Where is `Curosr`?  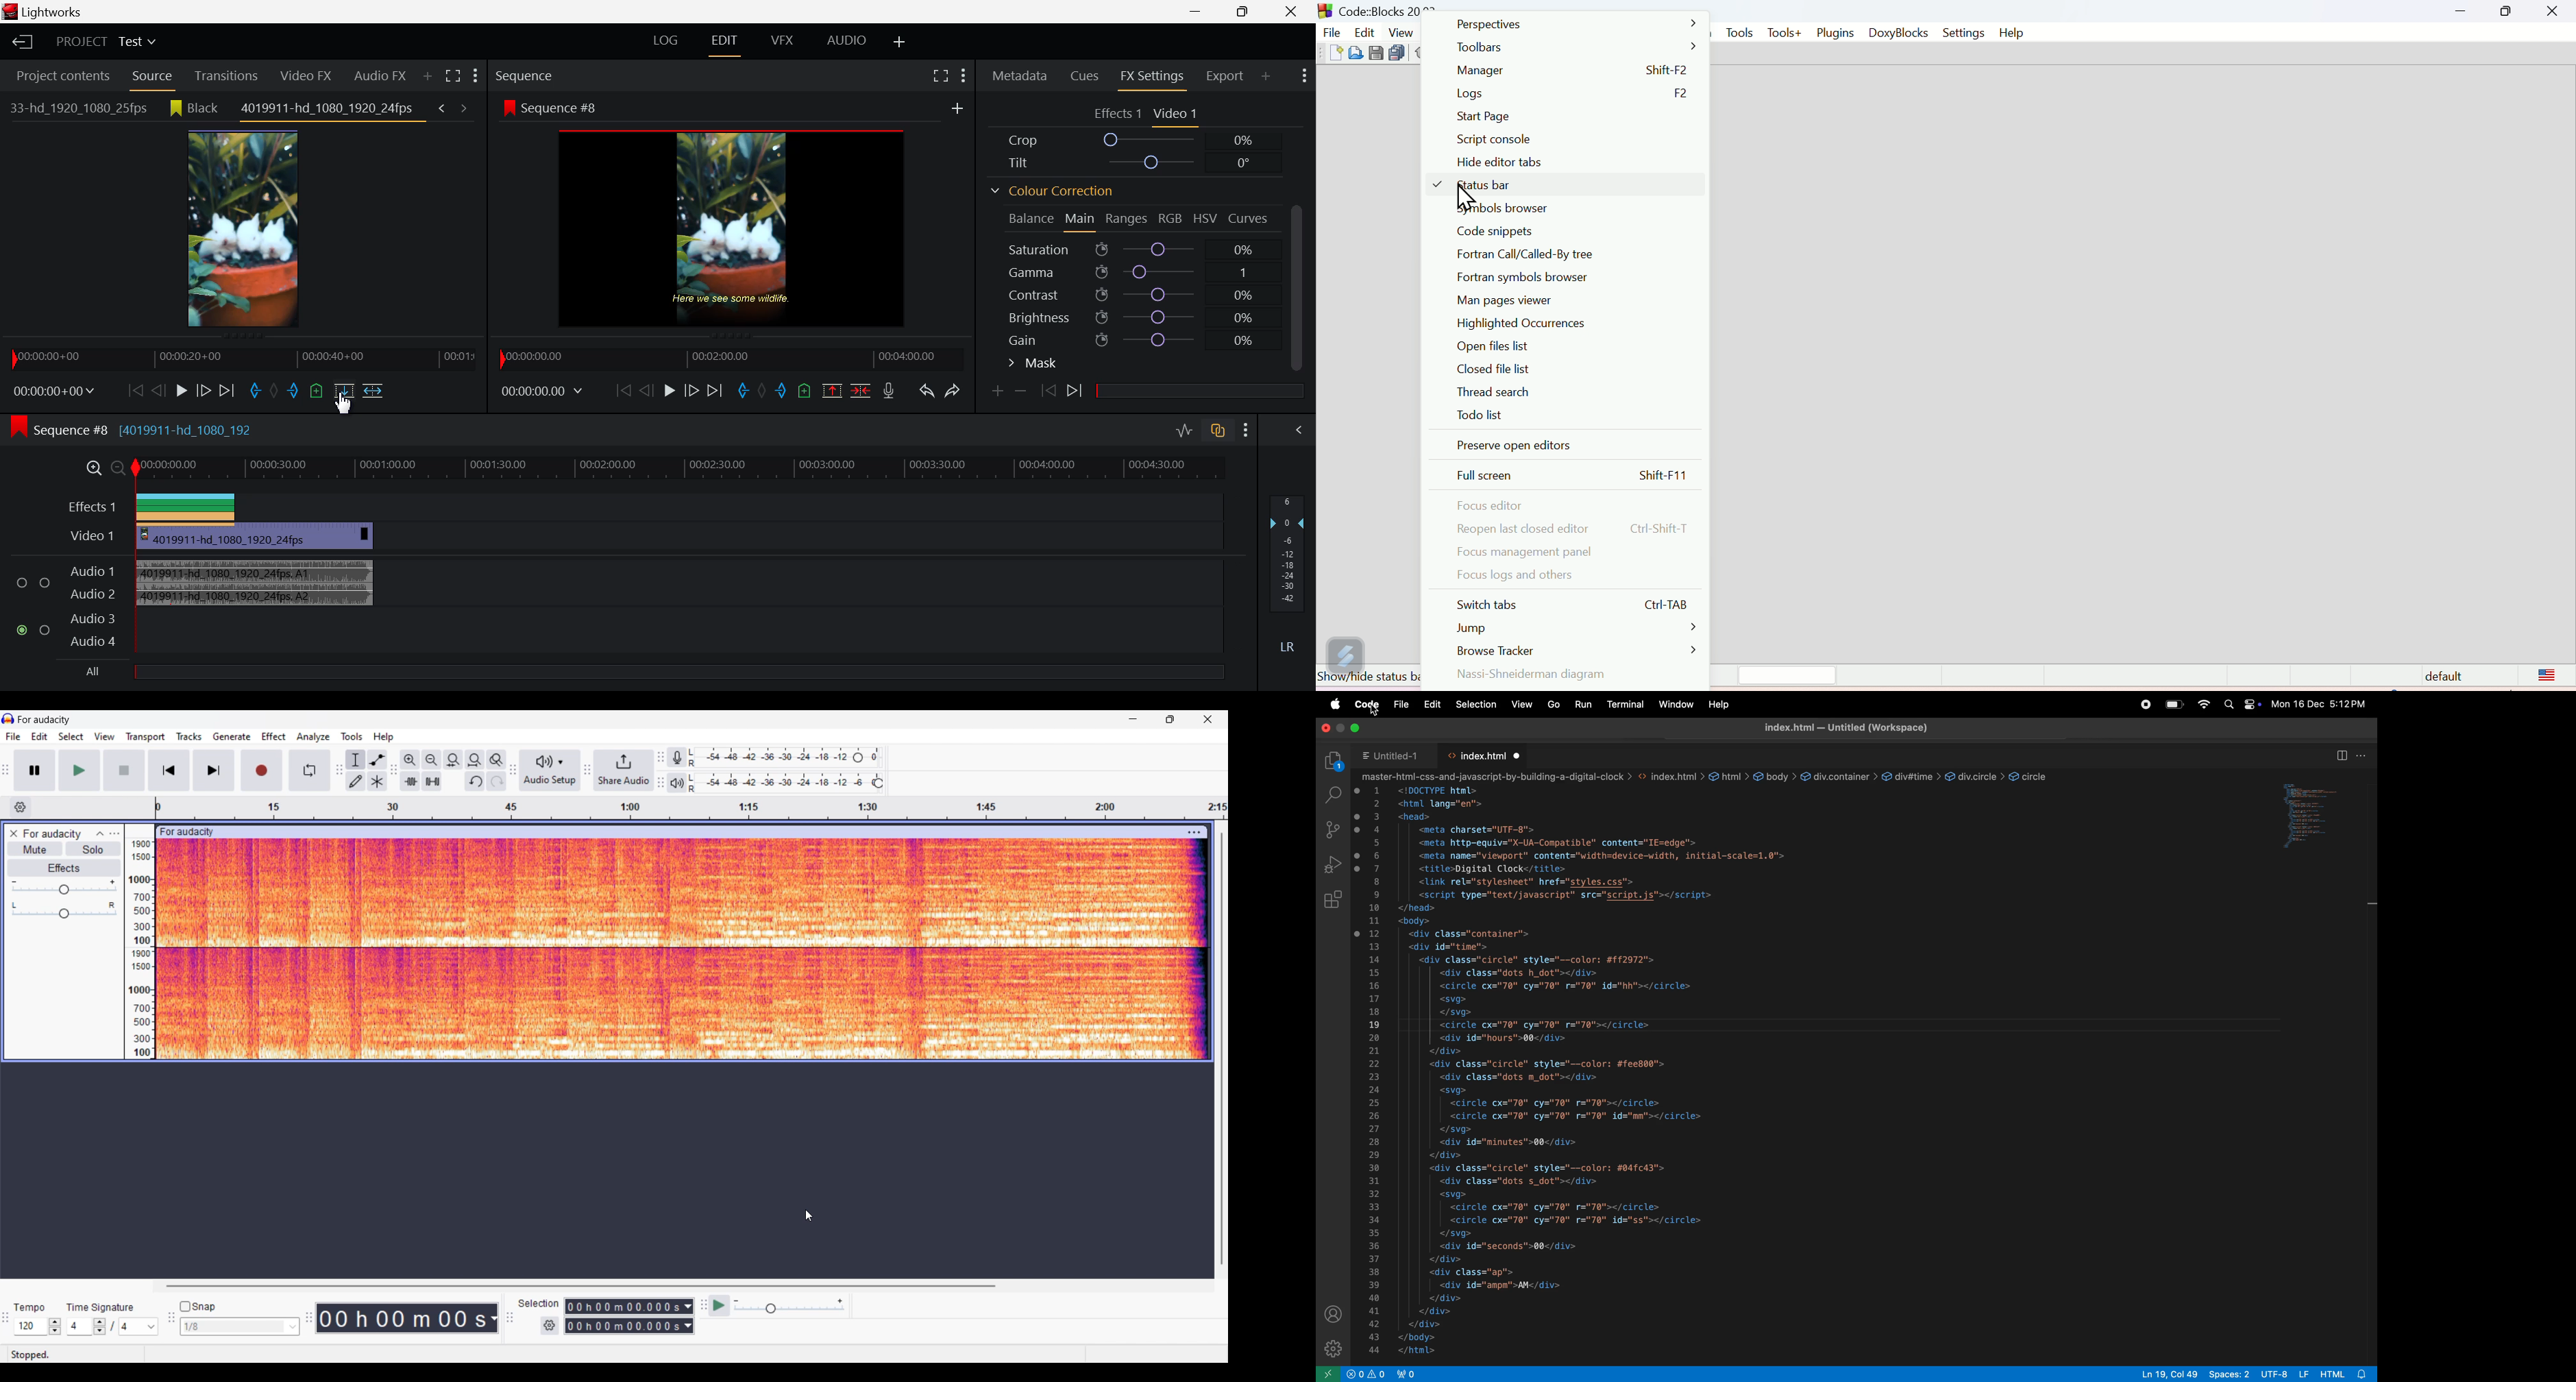
Curosr is located at coordinates (1375, 711).